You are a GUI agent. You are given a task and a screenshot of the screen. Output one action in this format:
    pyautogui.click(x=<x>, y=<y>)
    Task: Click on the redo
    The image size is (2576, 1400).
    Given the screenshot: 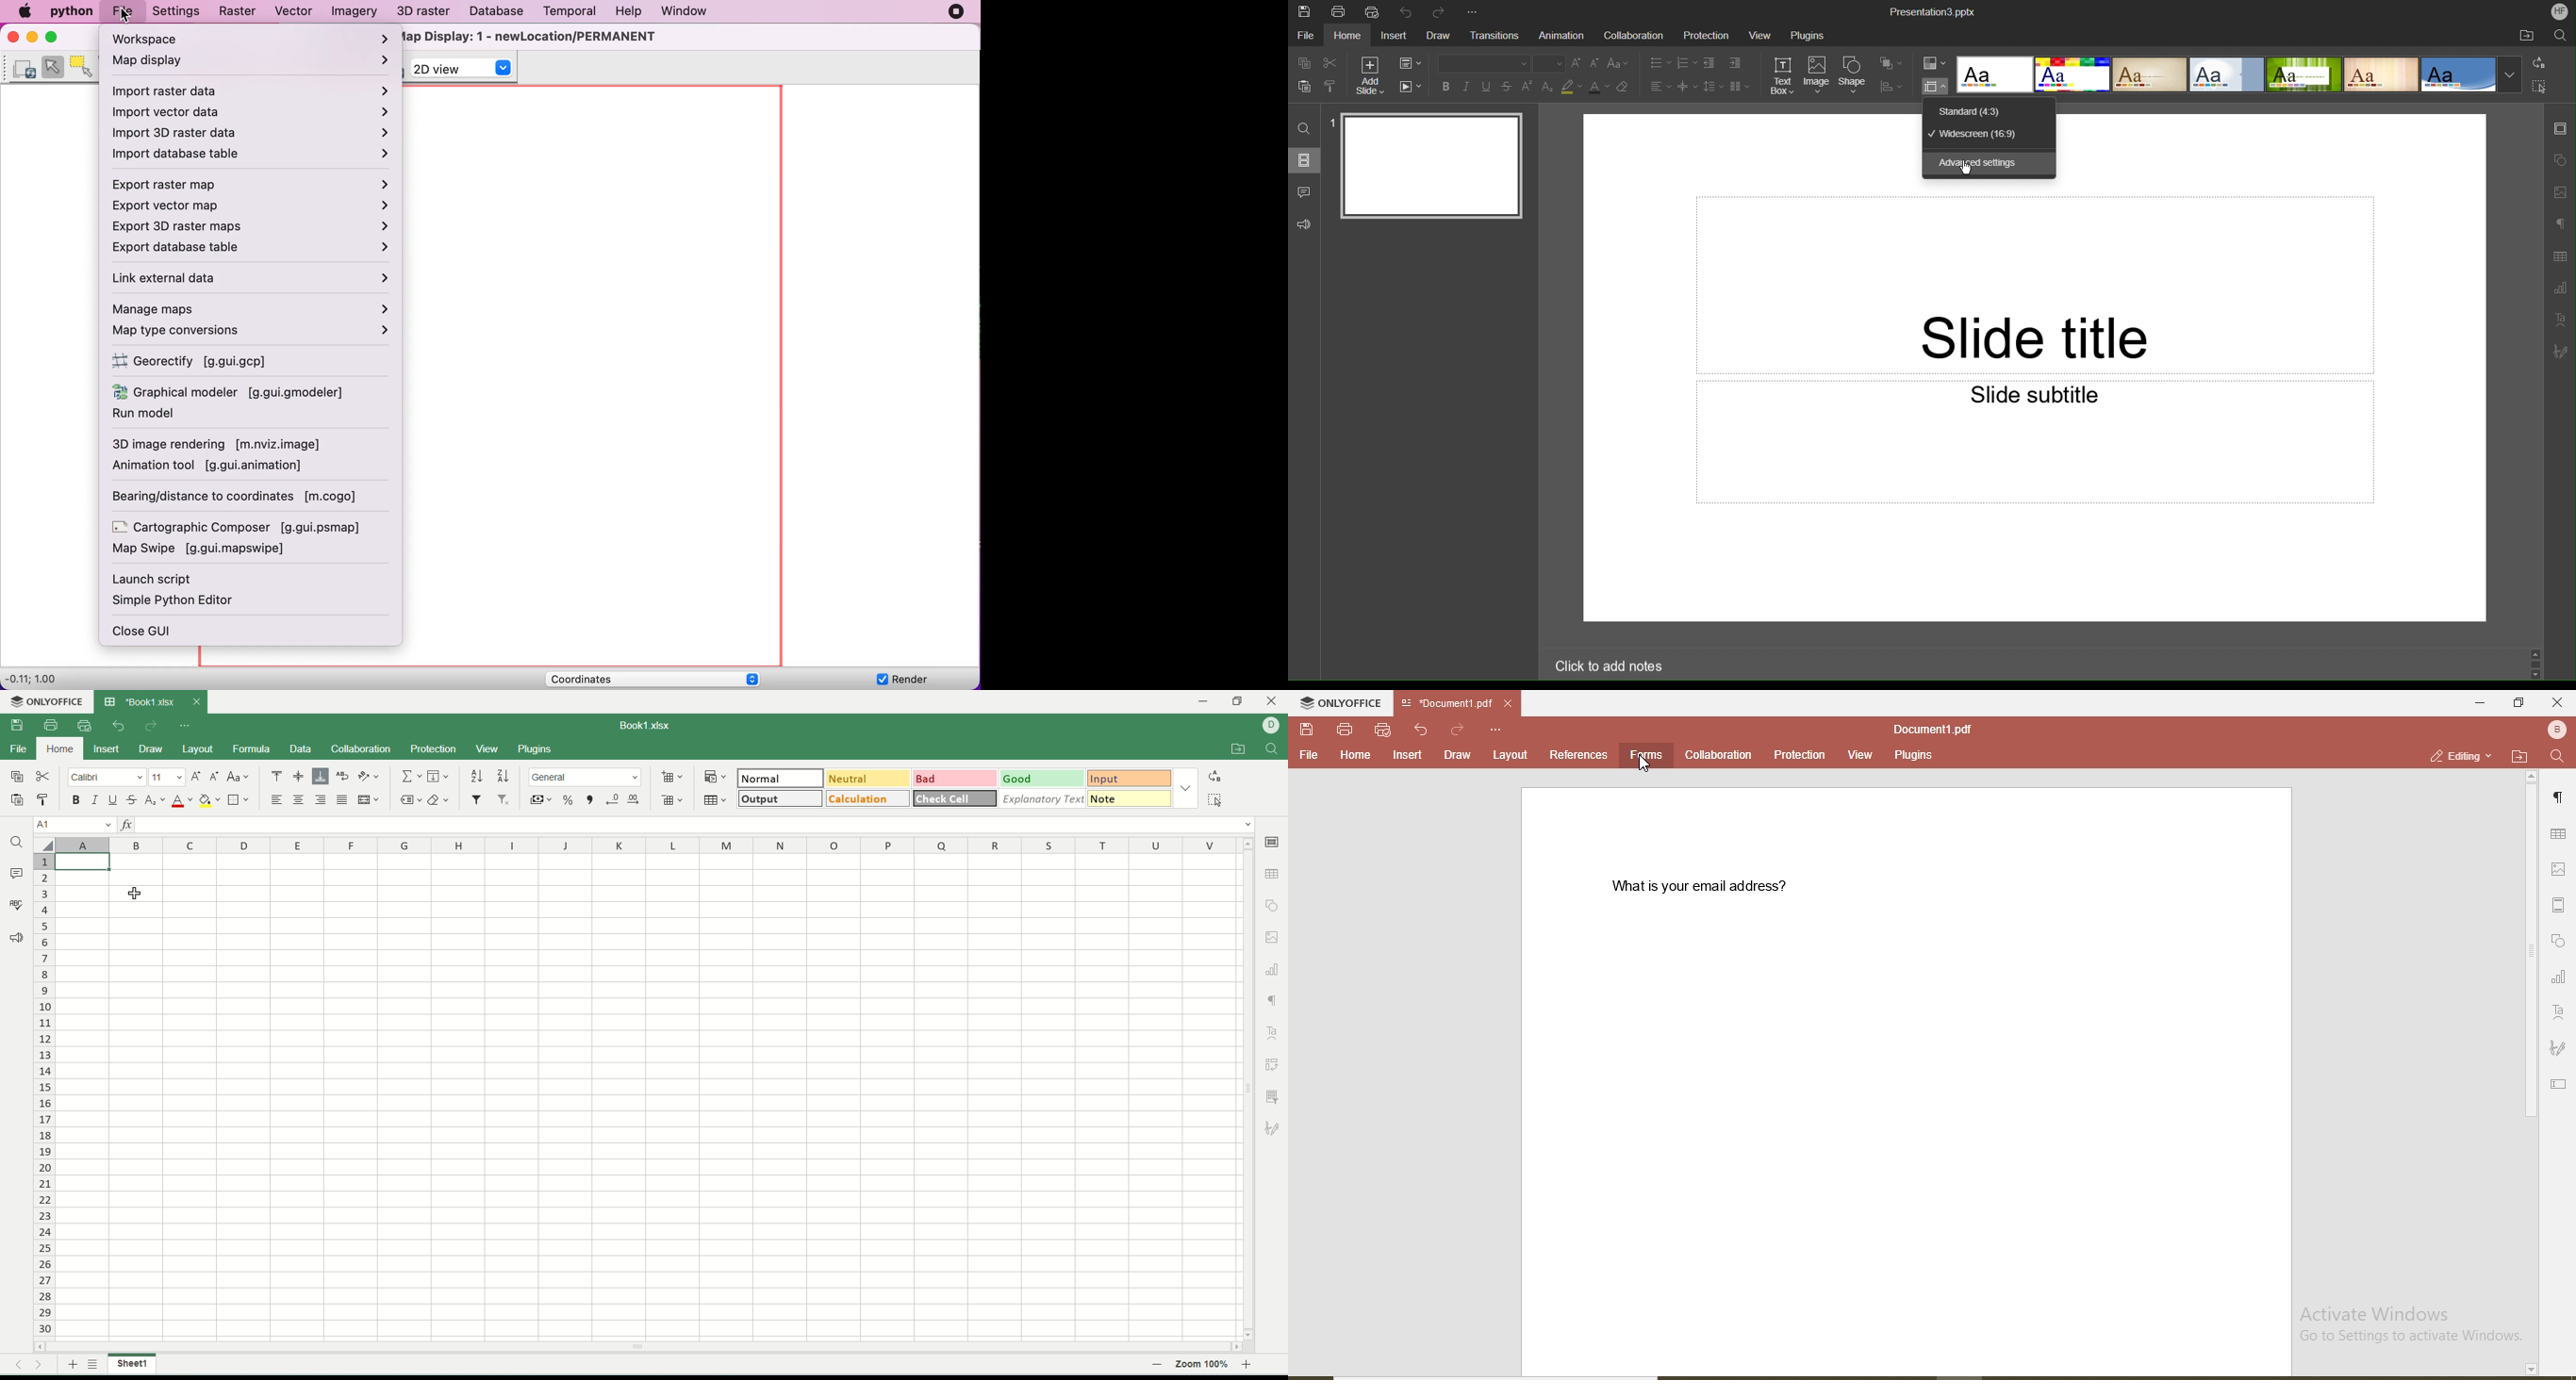 What is the action you would take?
    pyautogui.click(x=151, y=727)
    